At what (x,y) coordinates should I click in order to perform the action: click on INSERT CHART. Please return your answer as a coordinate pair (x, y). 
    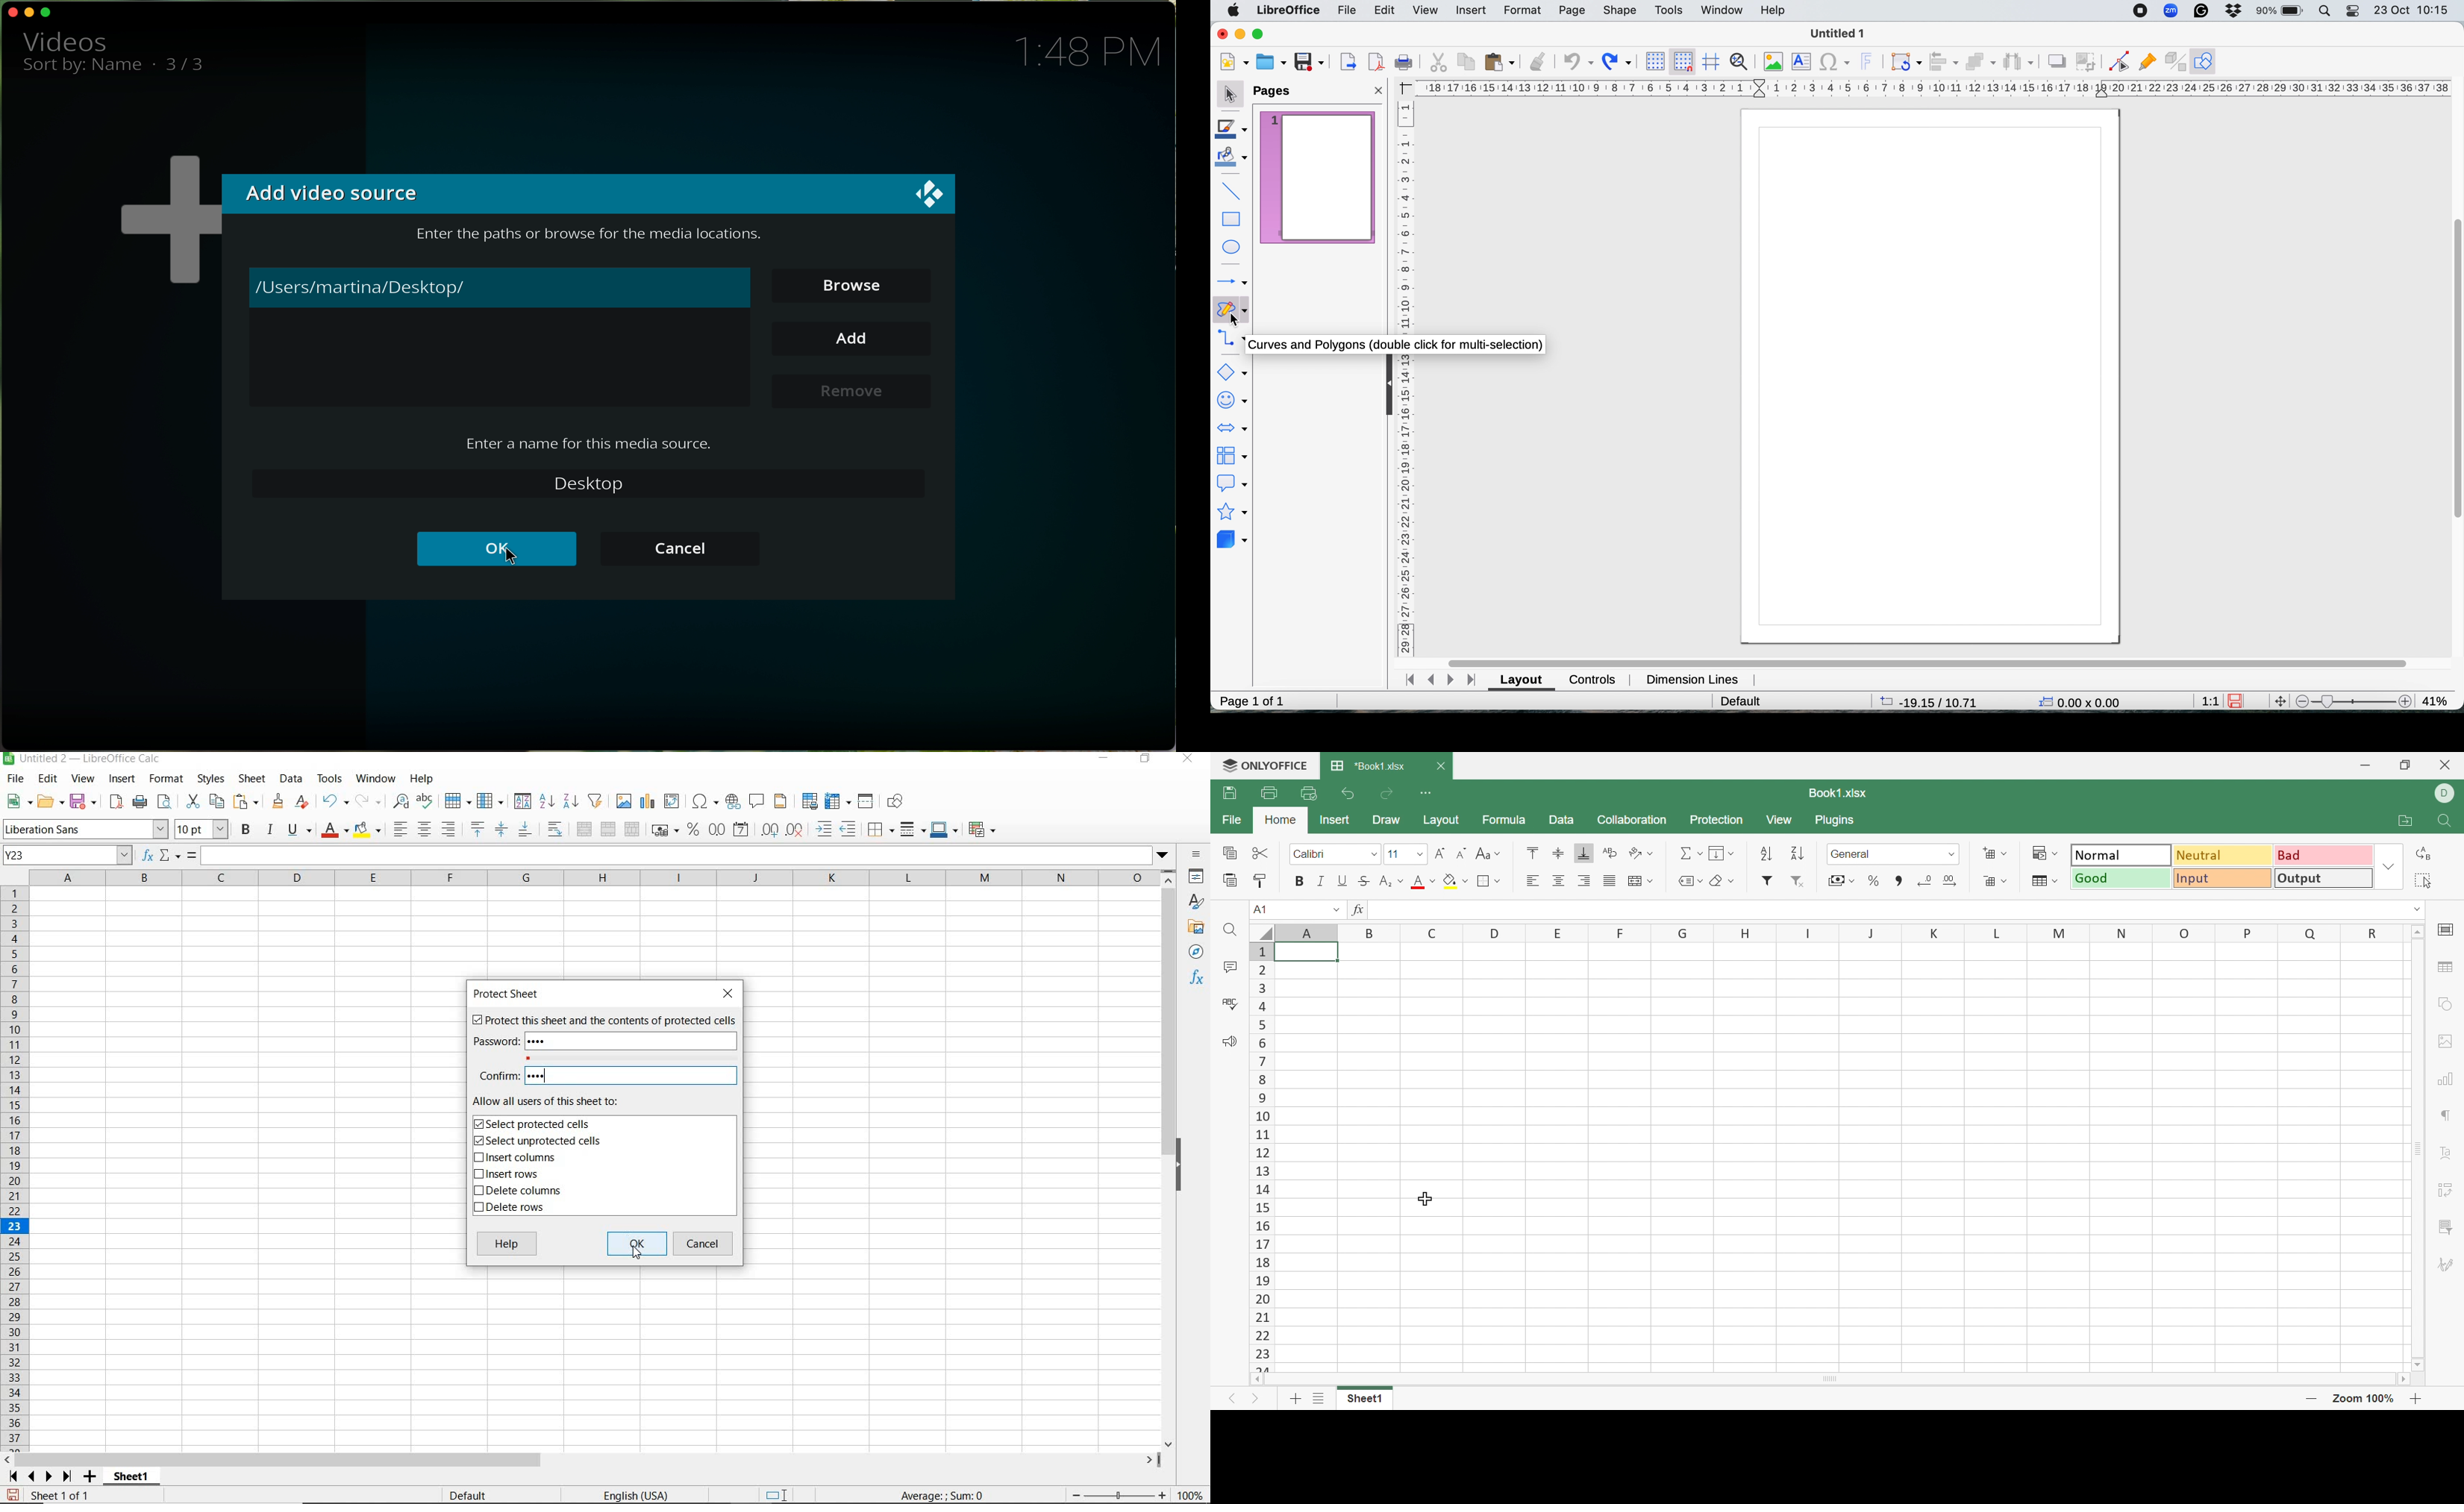
    Looking at the image, I should click on (648, 802).